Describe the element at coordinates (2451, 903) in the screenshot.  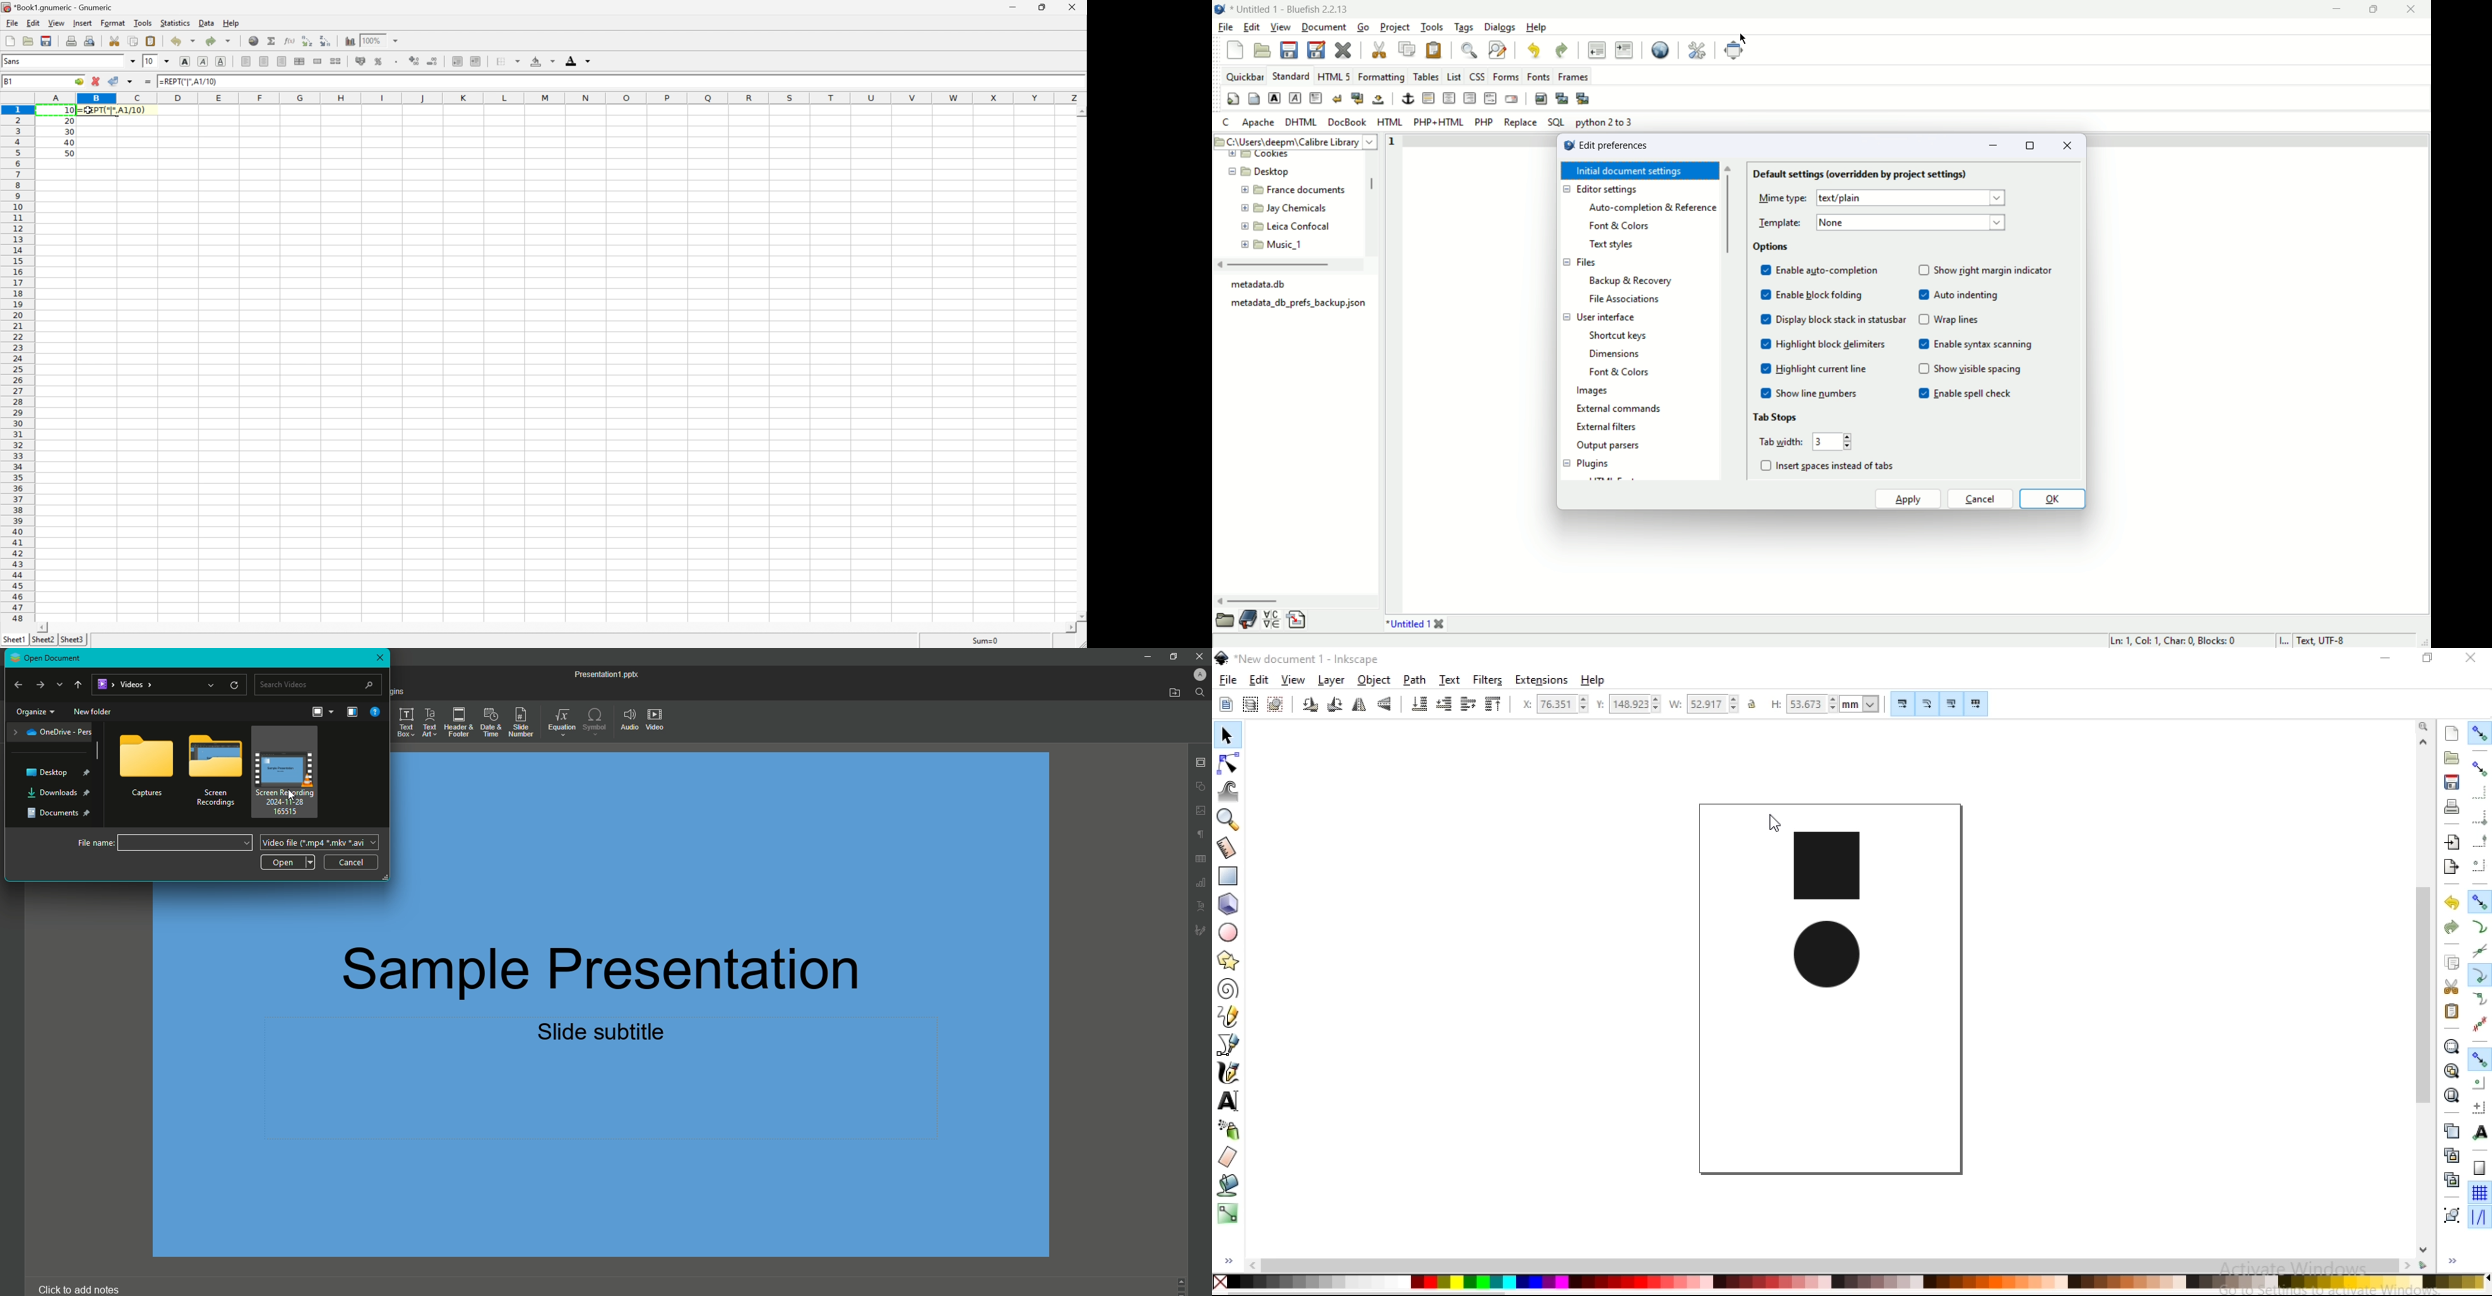
I see `undo` at that location.